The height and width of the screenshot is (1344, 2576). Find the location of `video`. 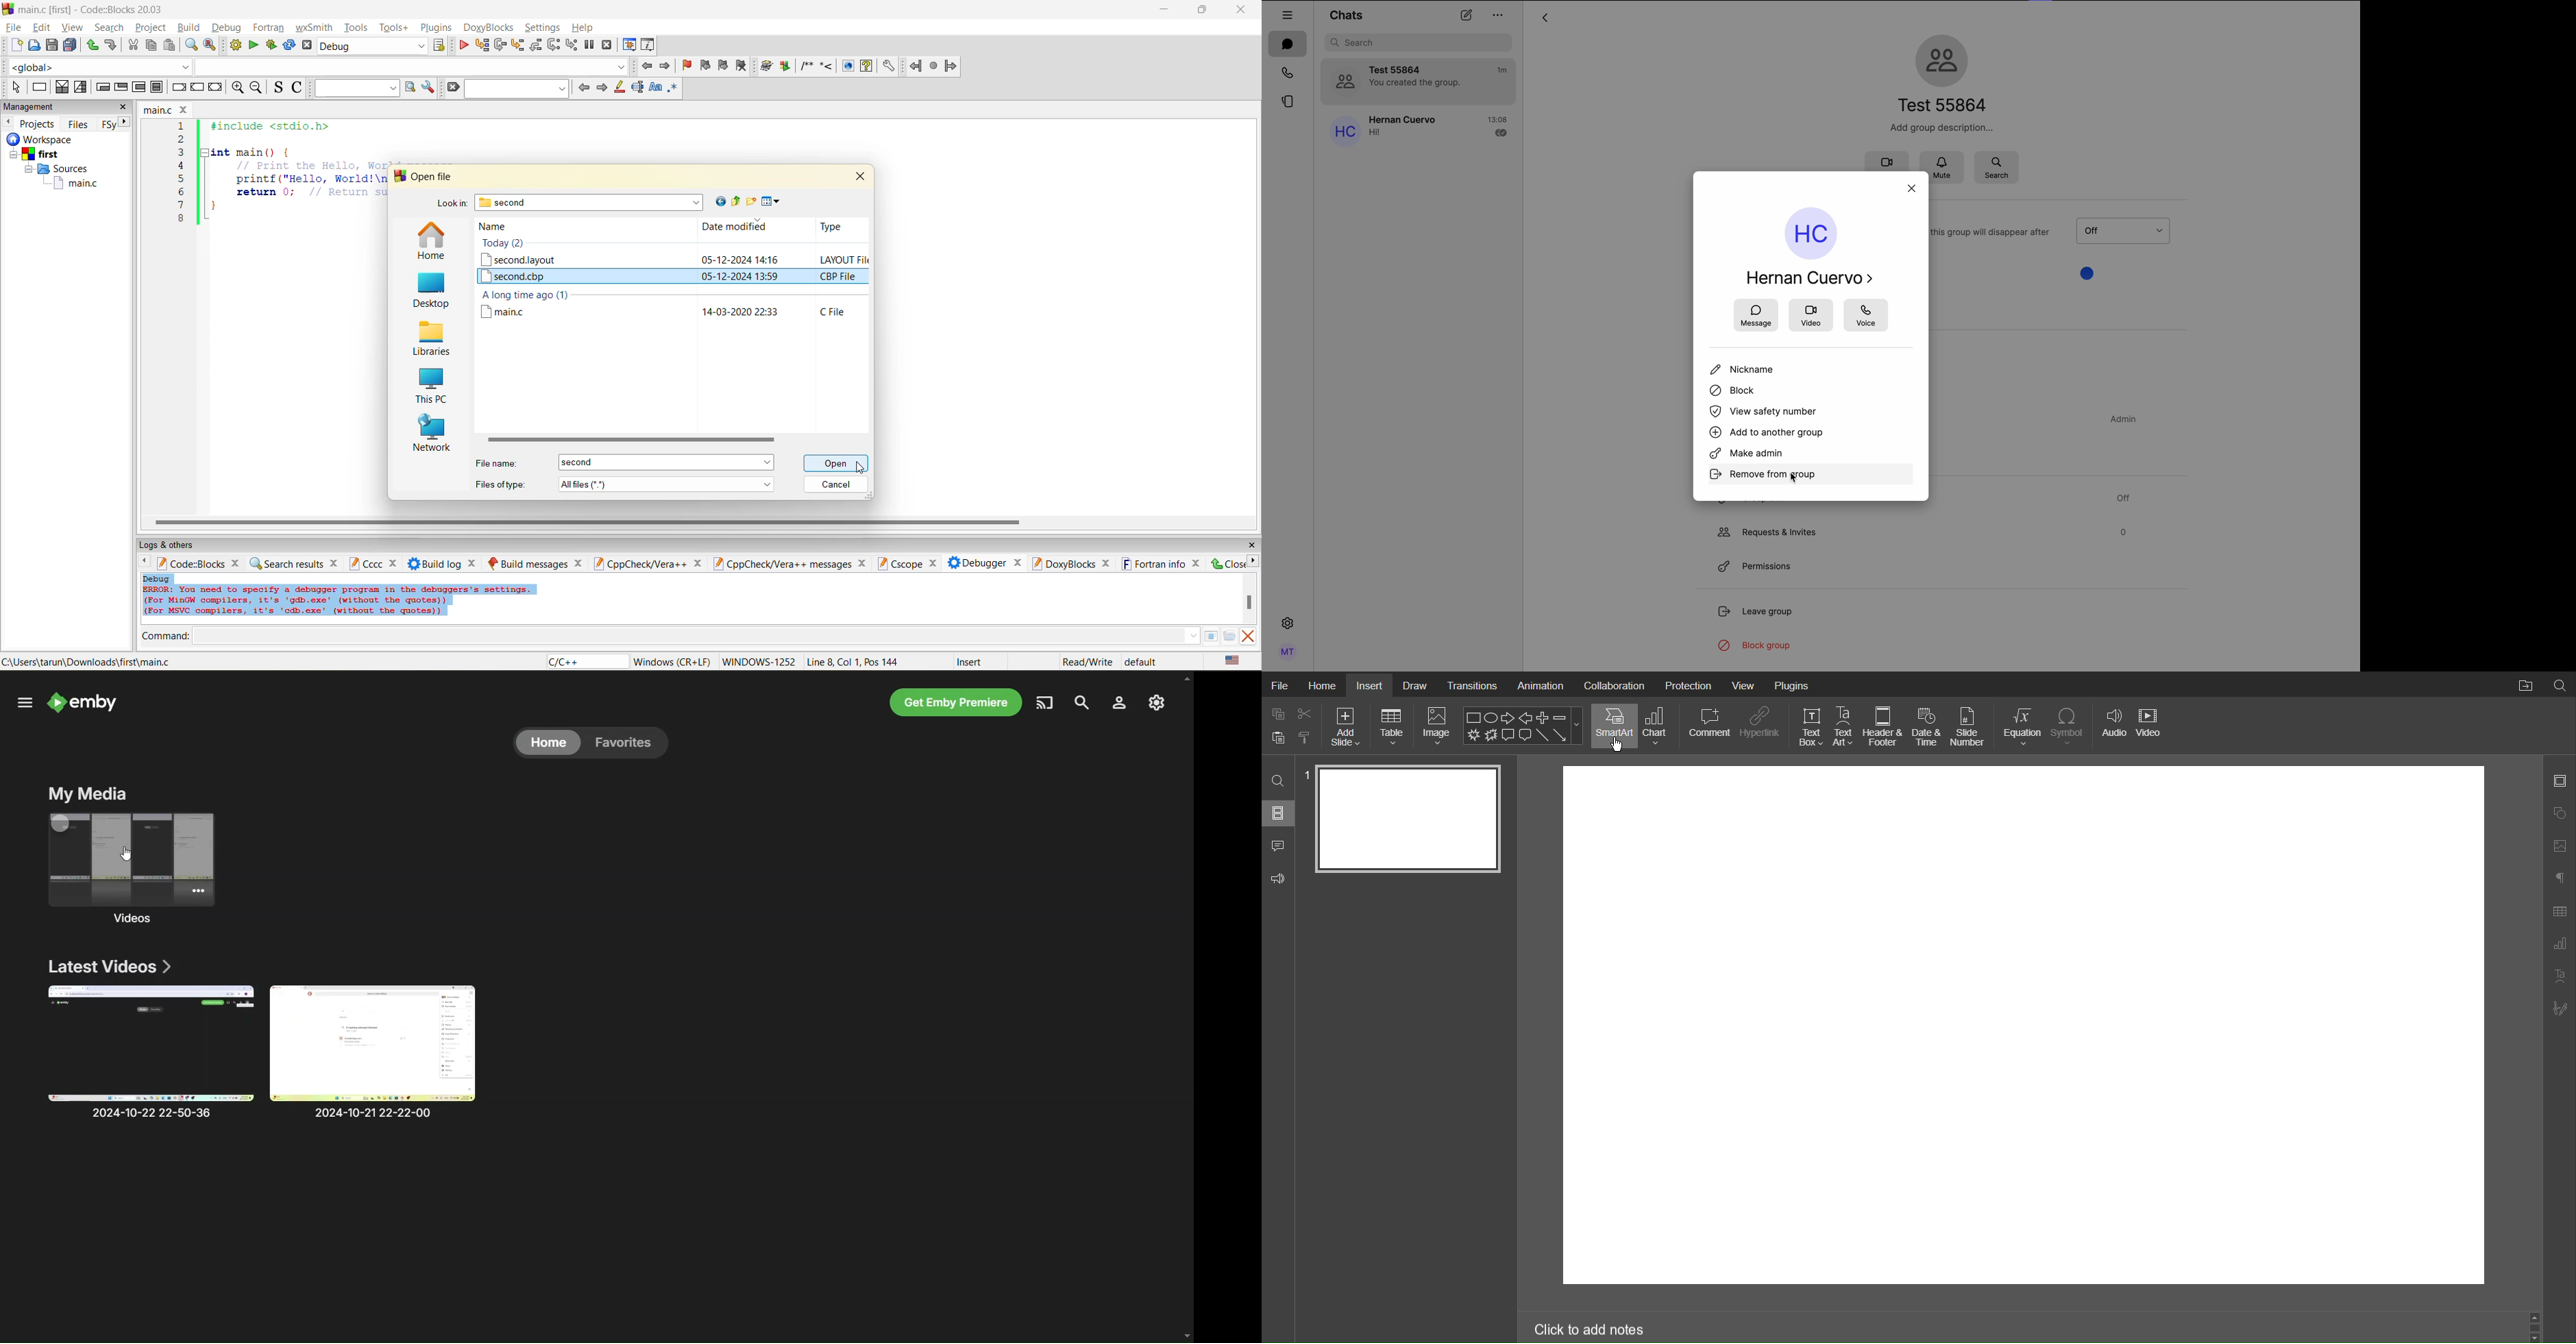

video is located at coordinates (382, 1051).